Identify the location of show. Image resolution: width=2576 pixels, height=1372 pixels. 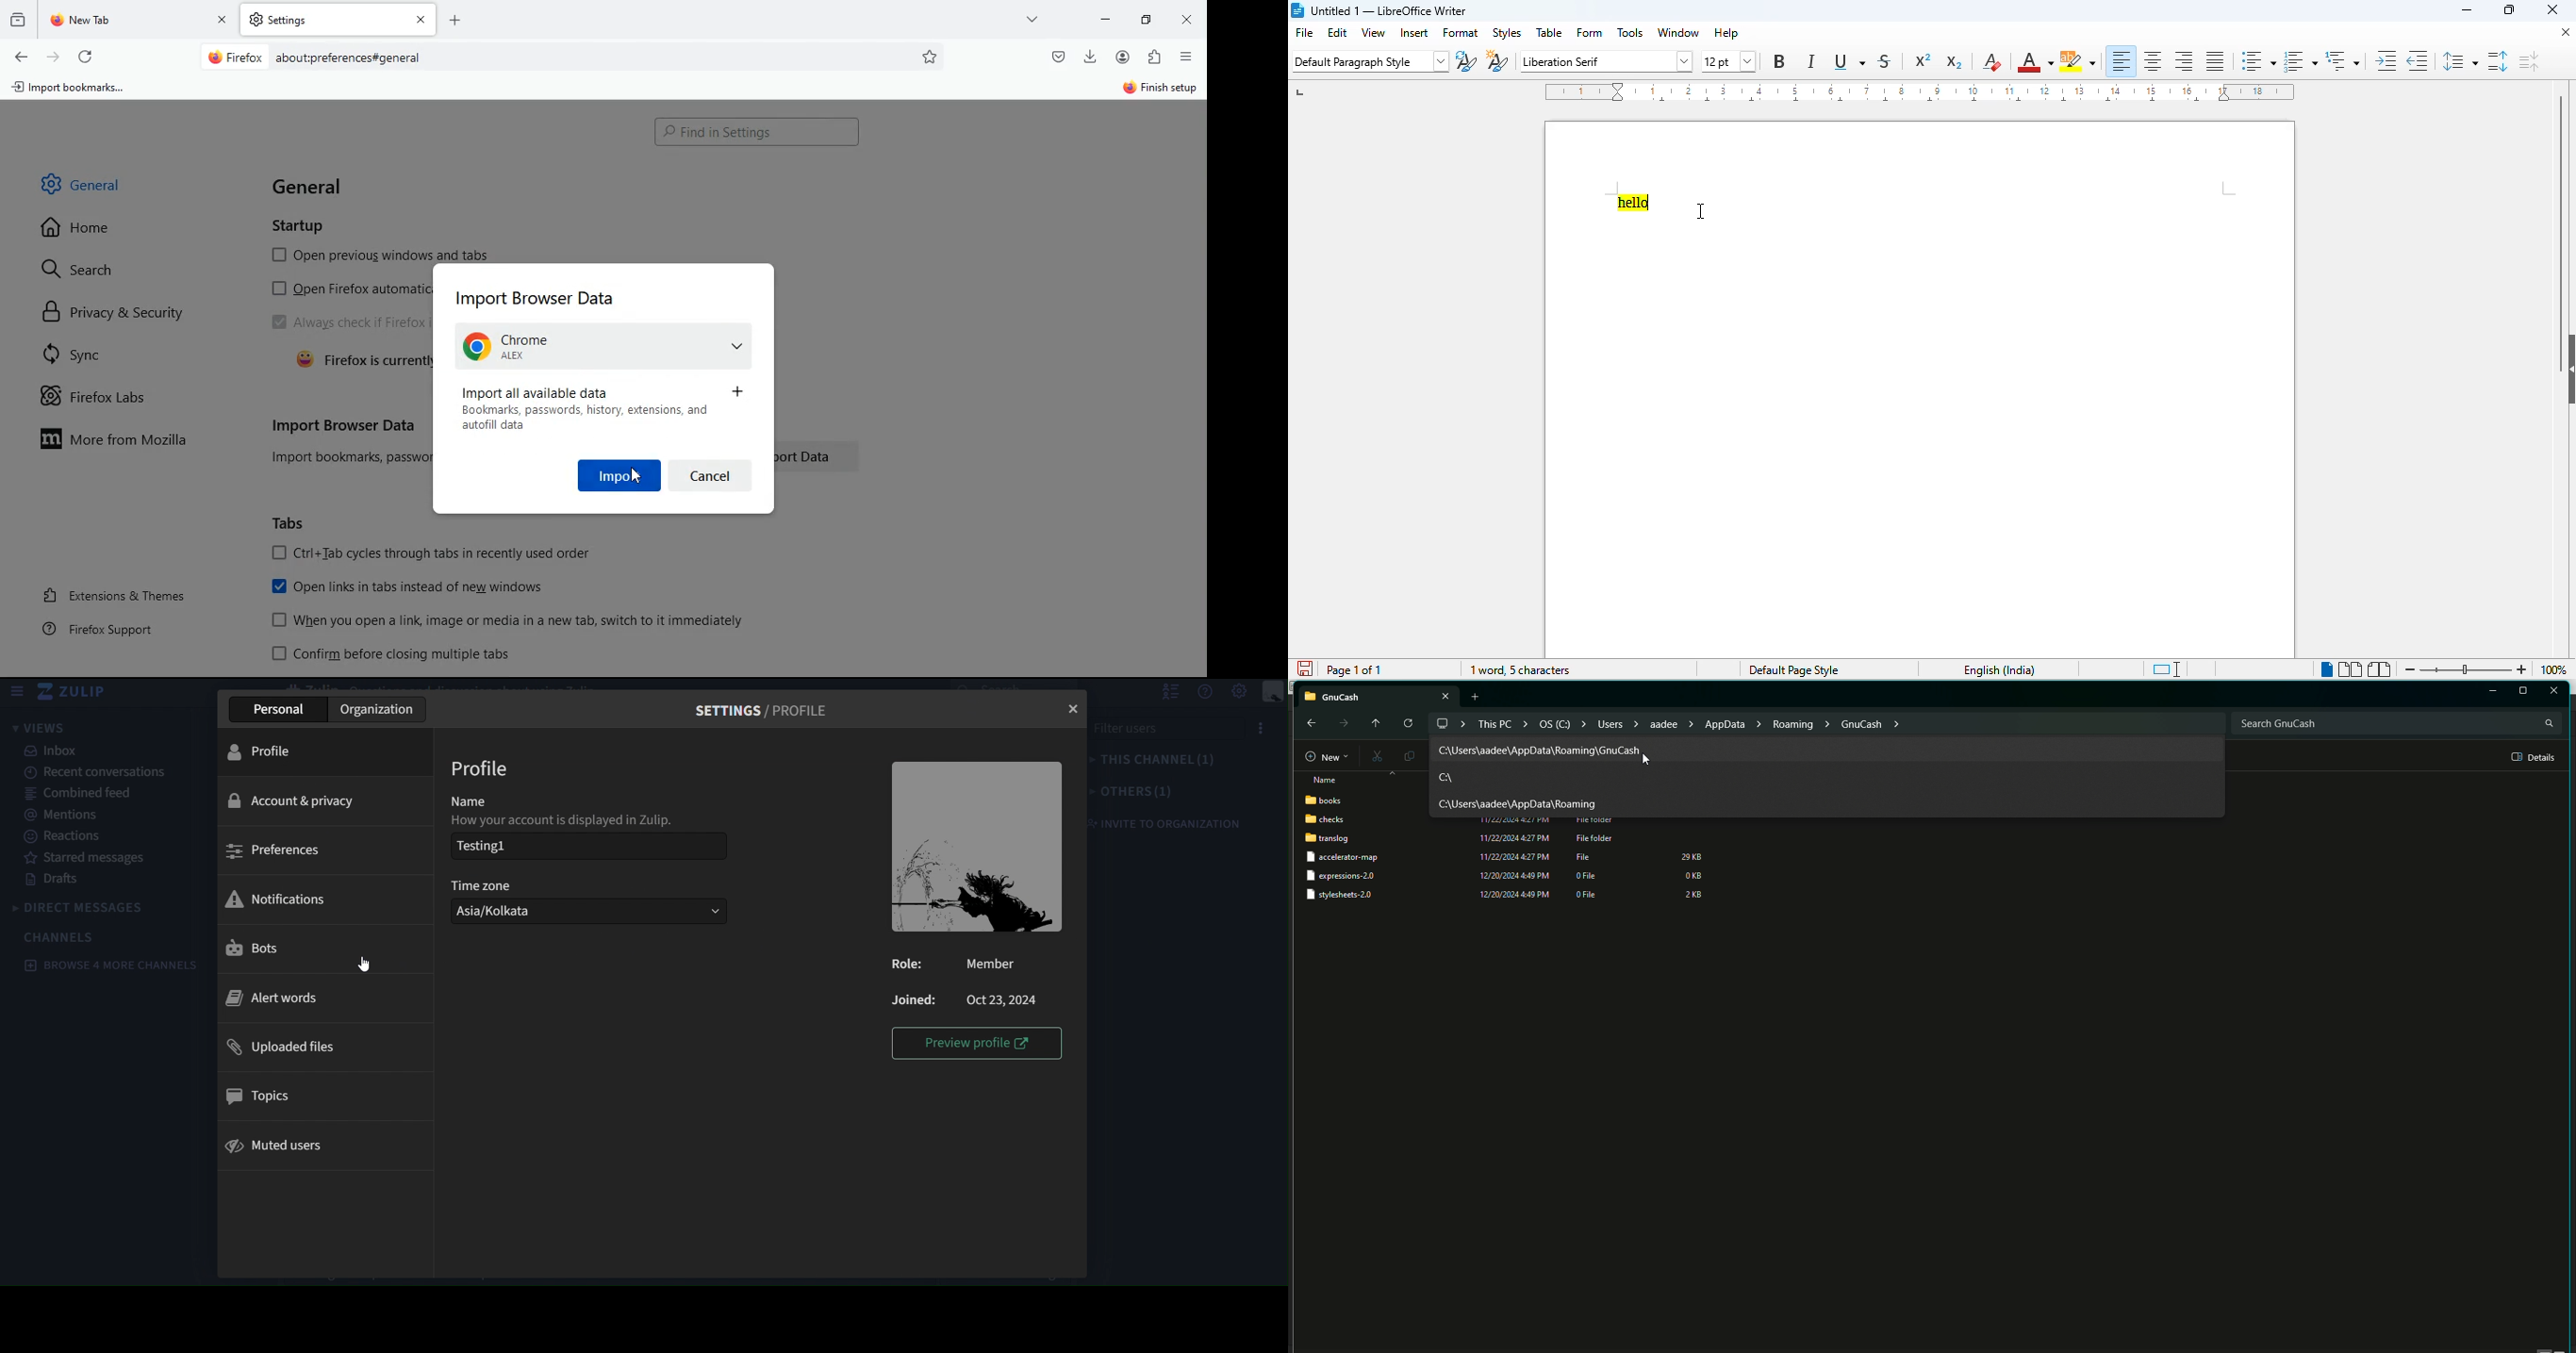
(2568, 370).